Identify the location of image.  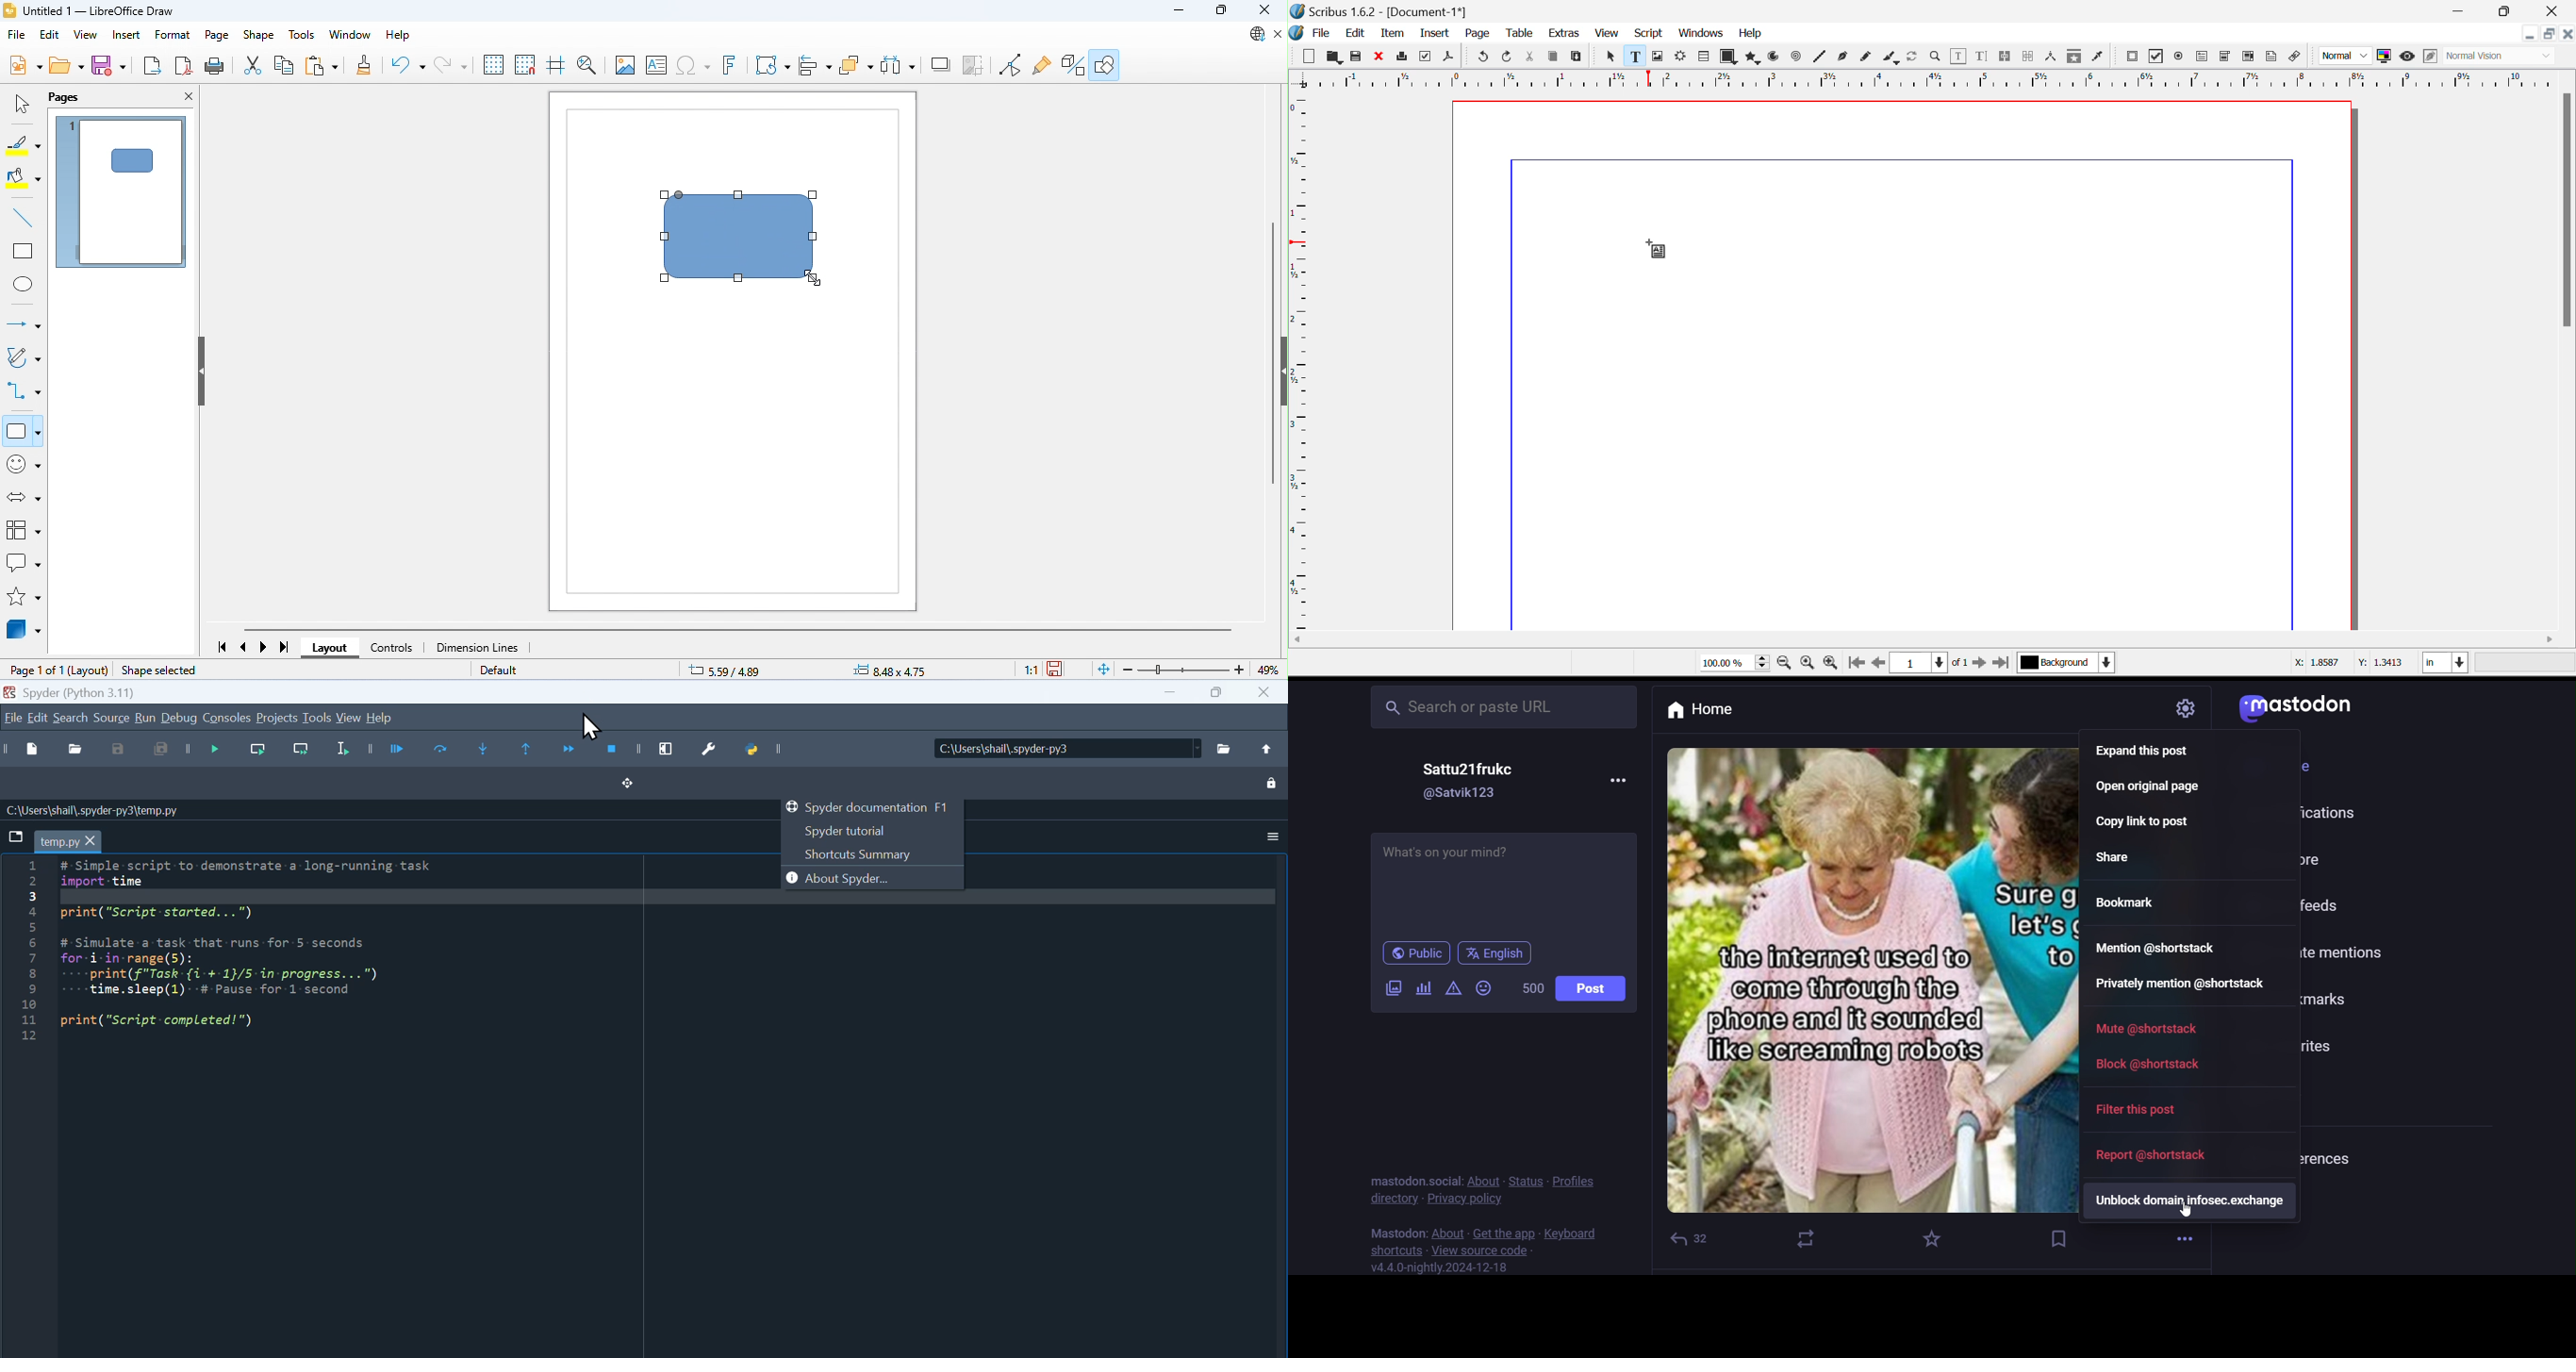
(1887, 988).